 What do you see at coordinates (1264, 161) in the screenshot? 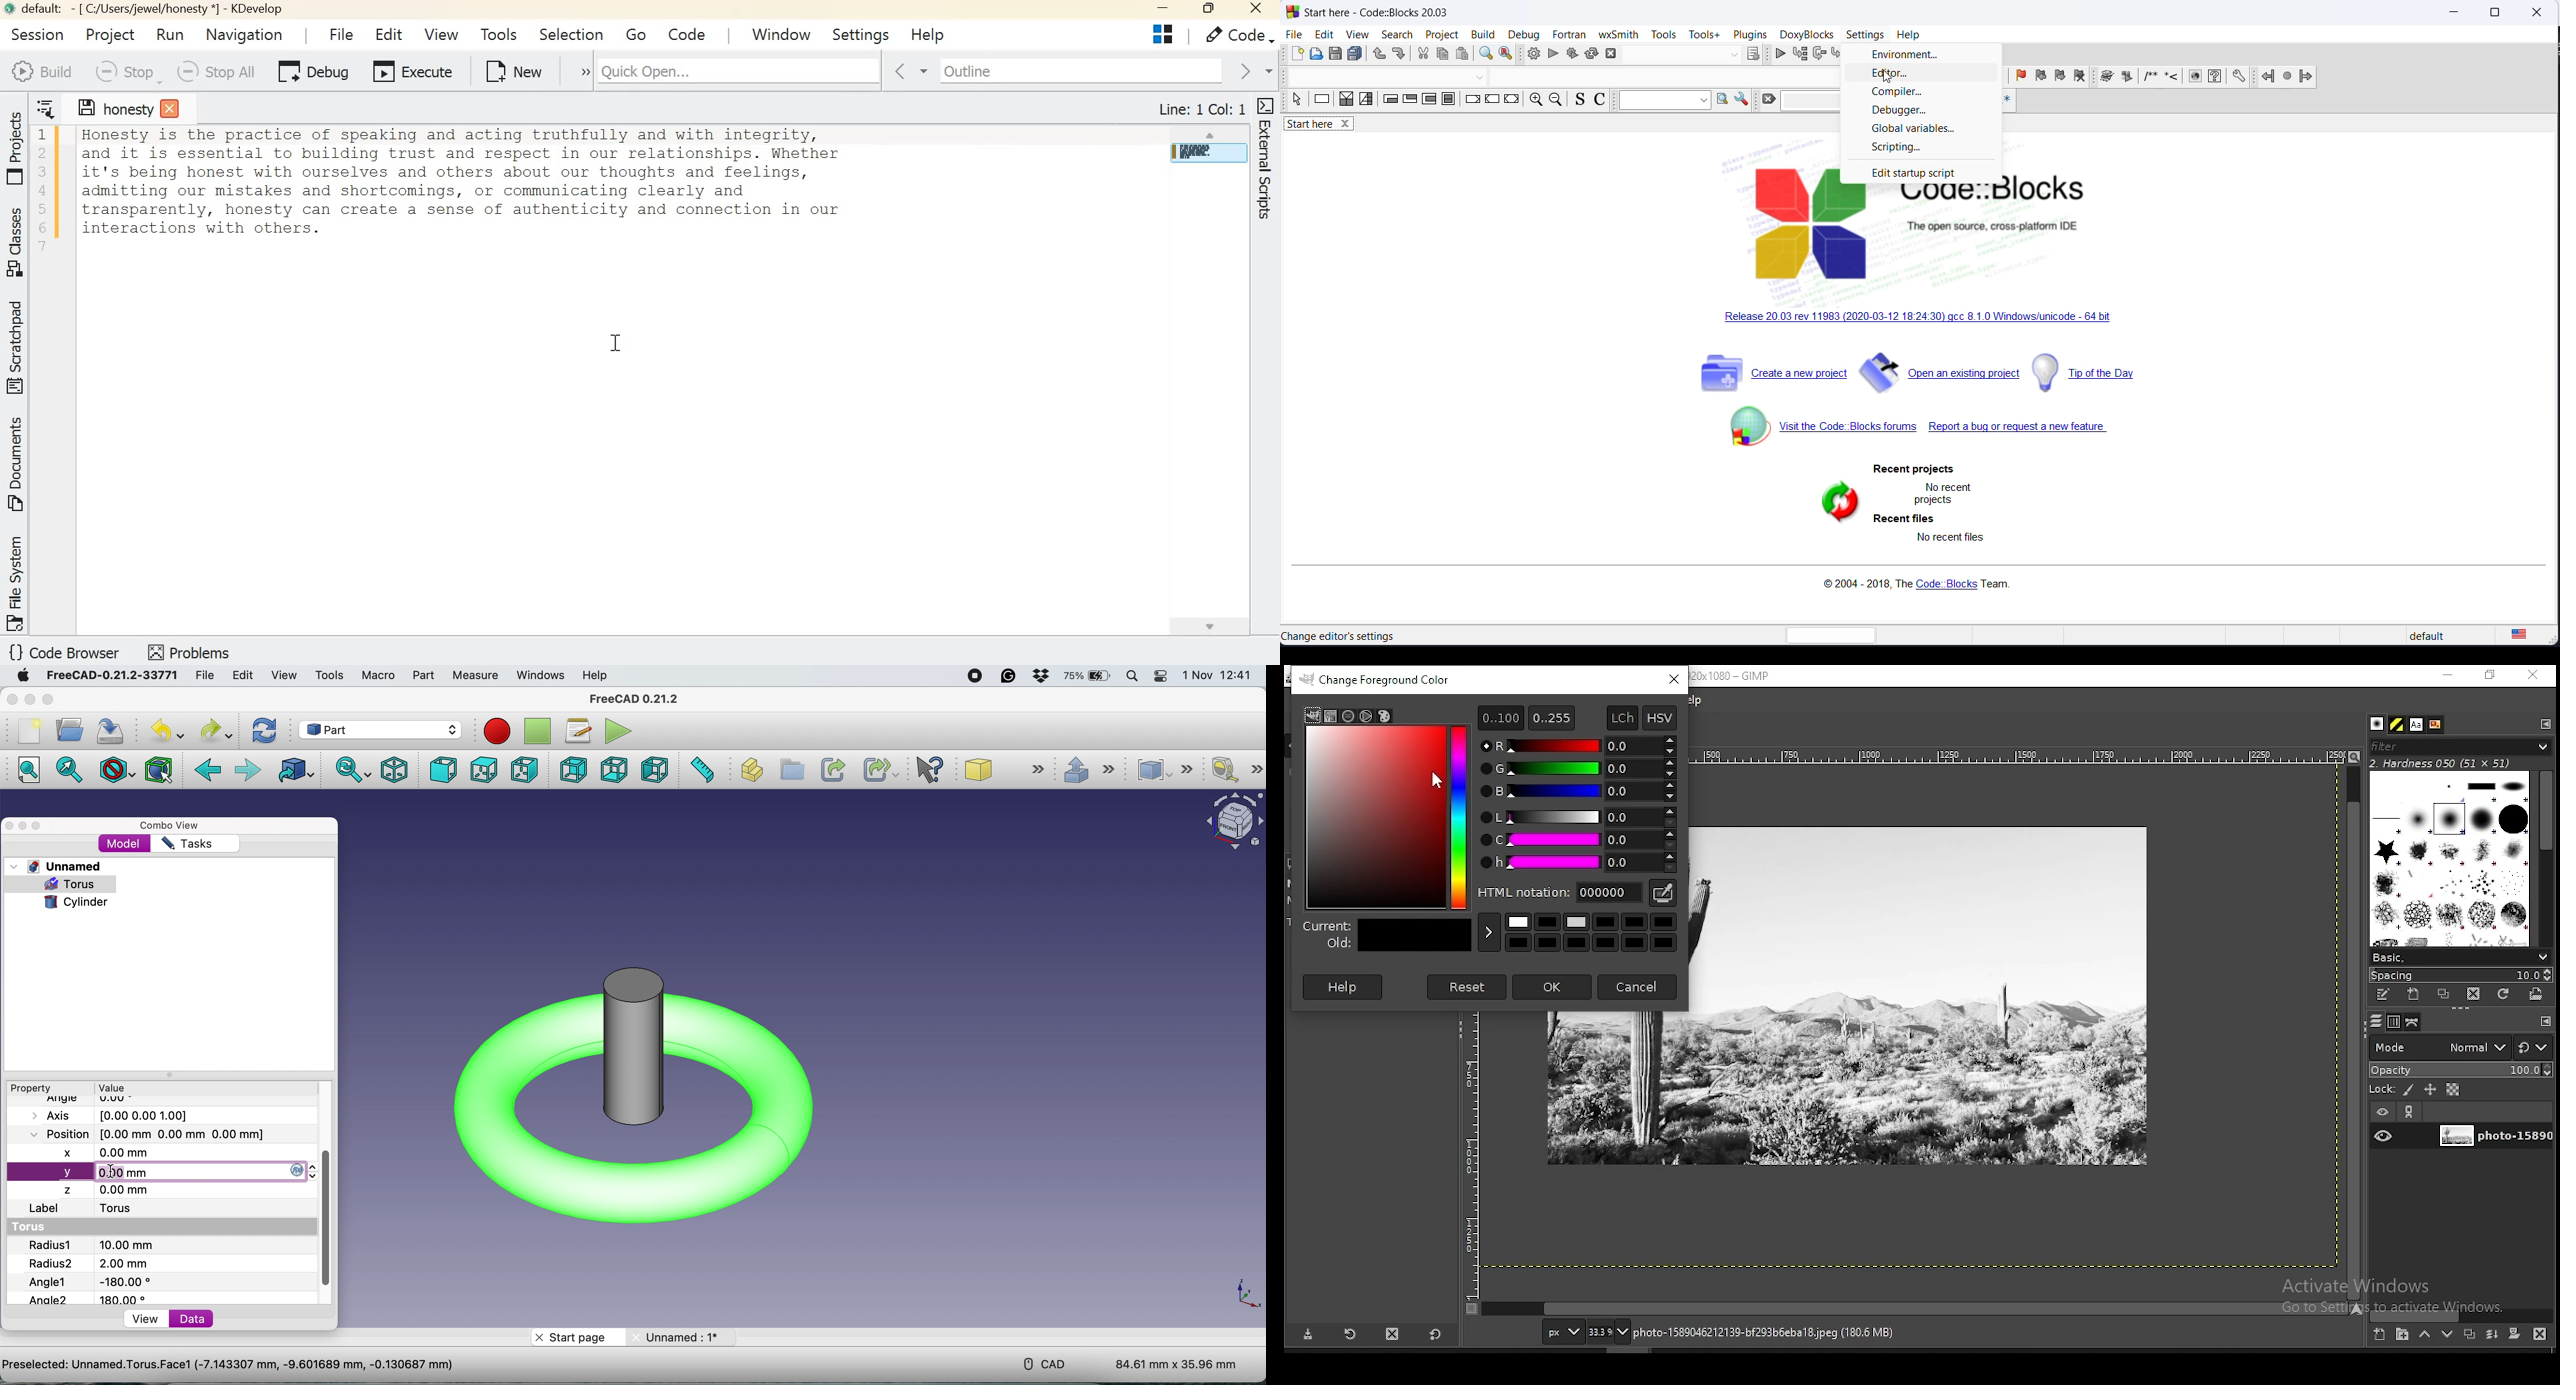
I see `Toggle 'External scripts' tool view` at bounding box center [1264, 161].